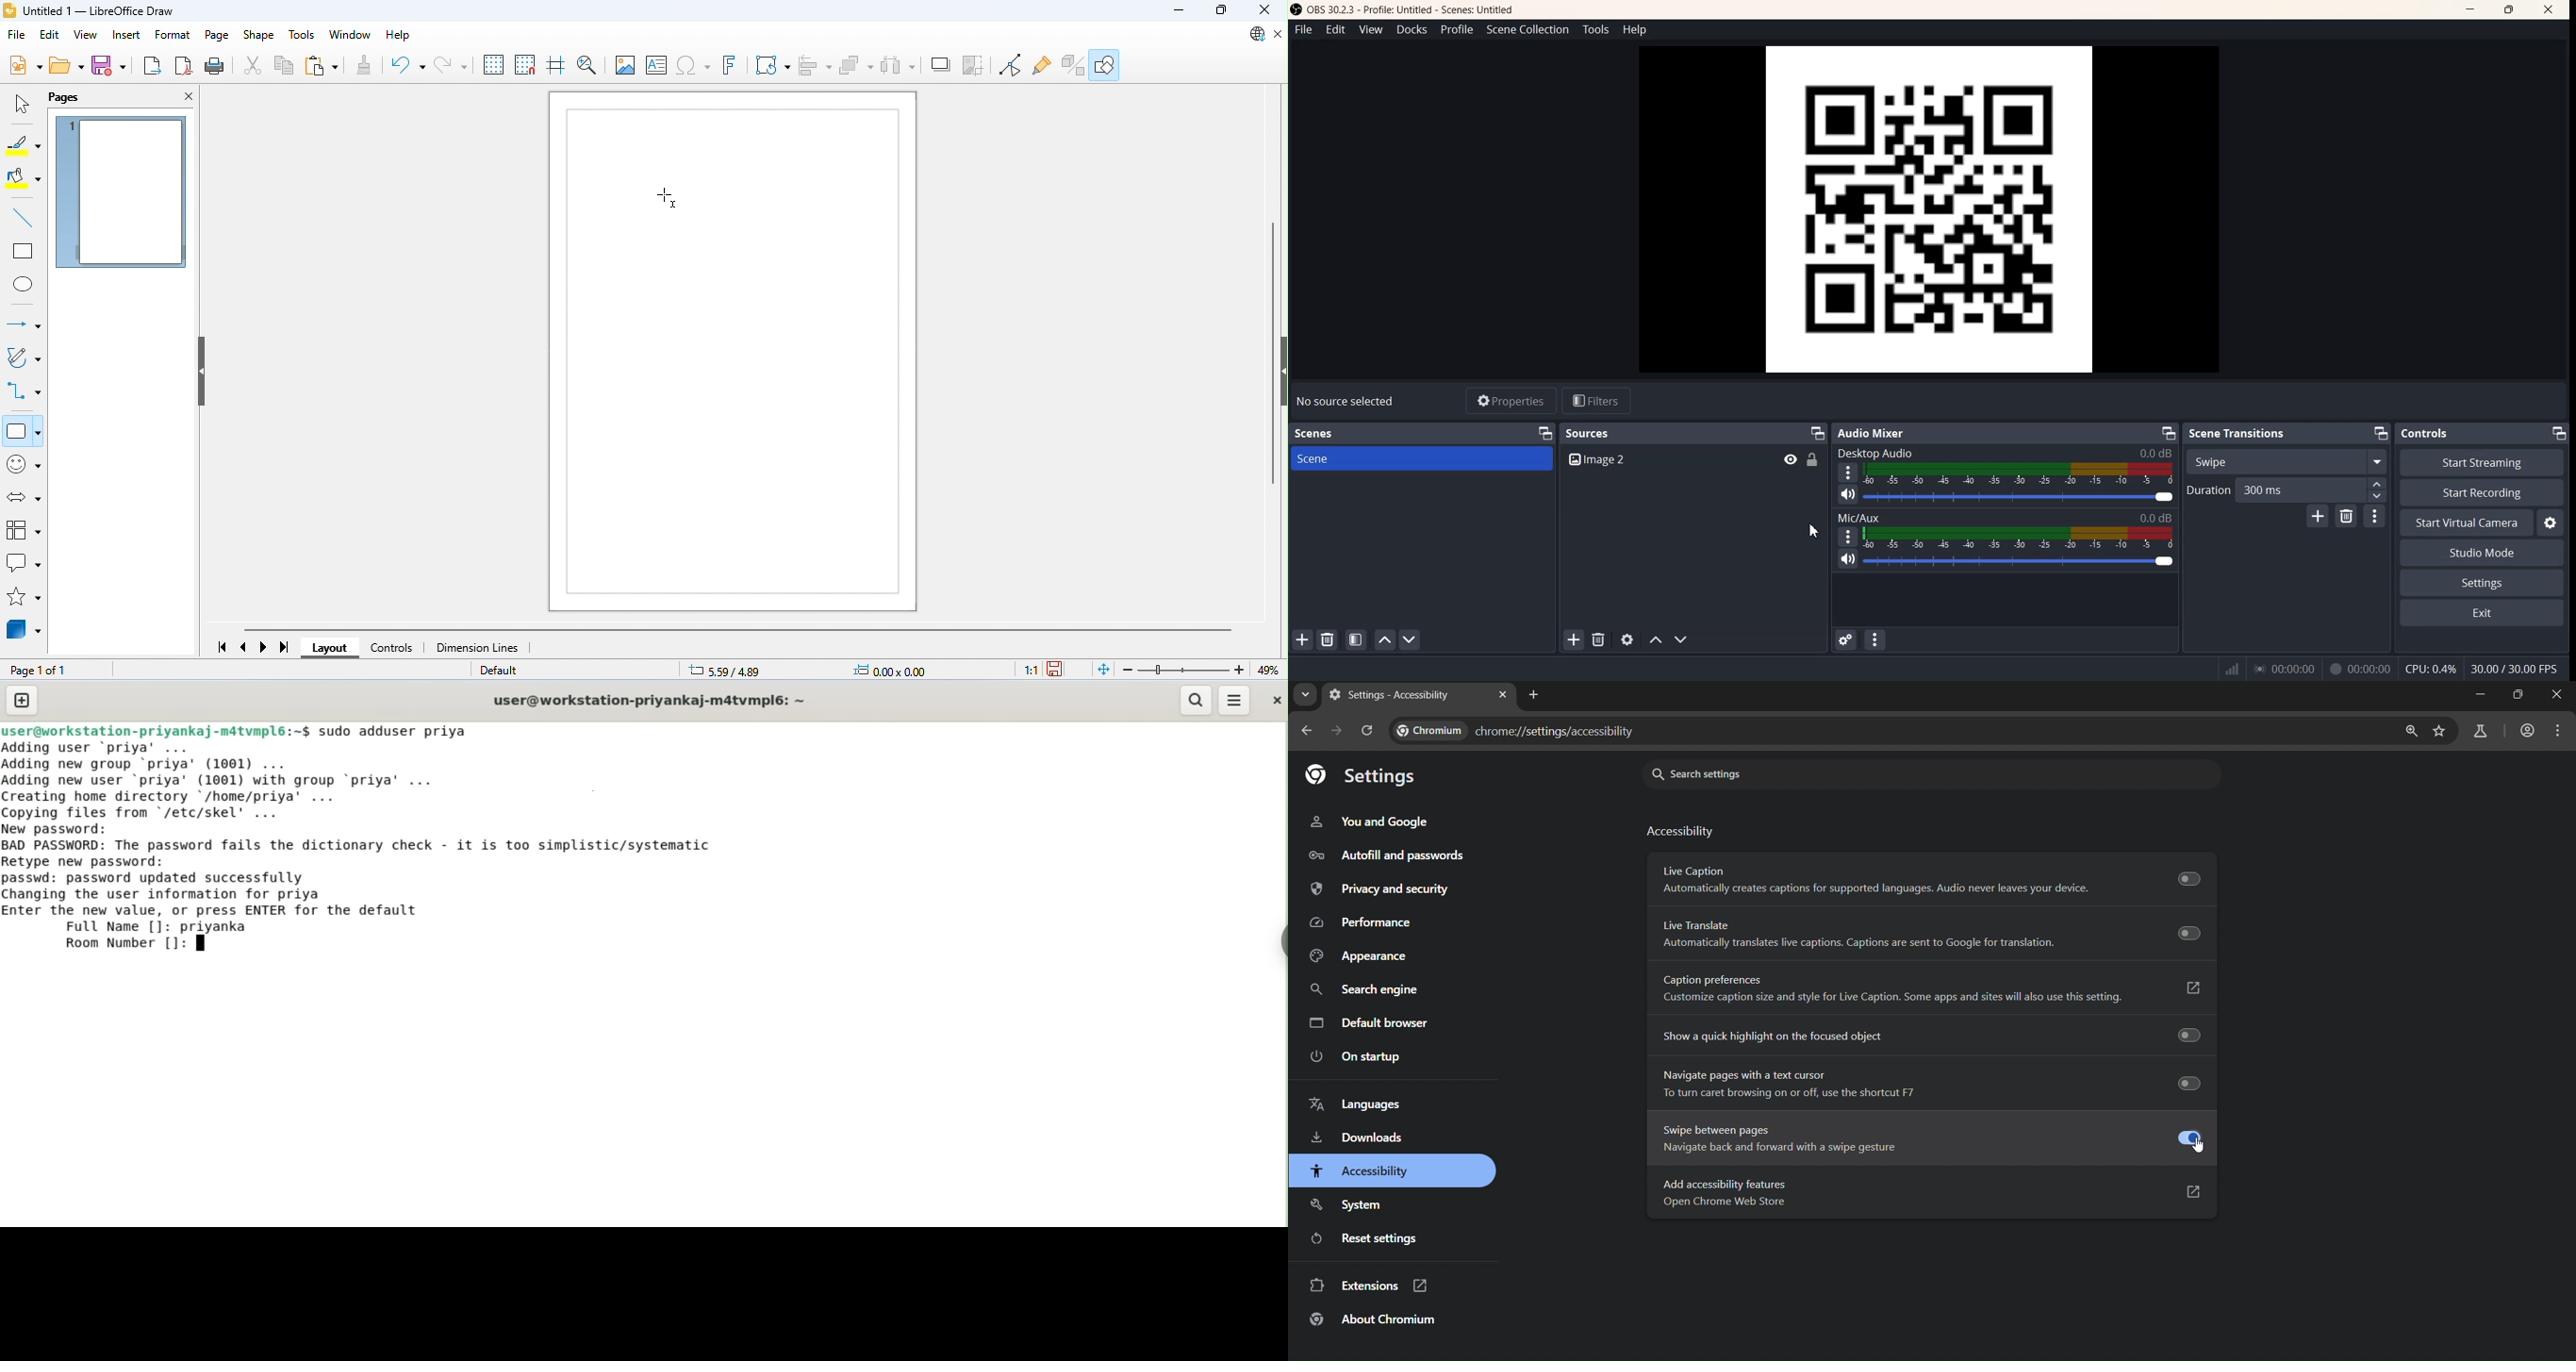  Describe the element at coordinates (2463, 9) in the screenshot. I see `Minimize ` at that location.